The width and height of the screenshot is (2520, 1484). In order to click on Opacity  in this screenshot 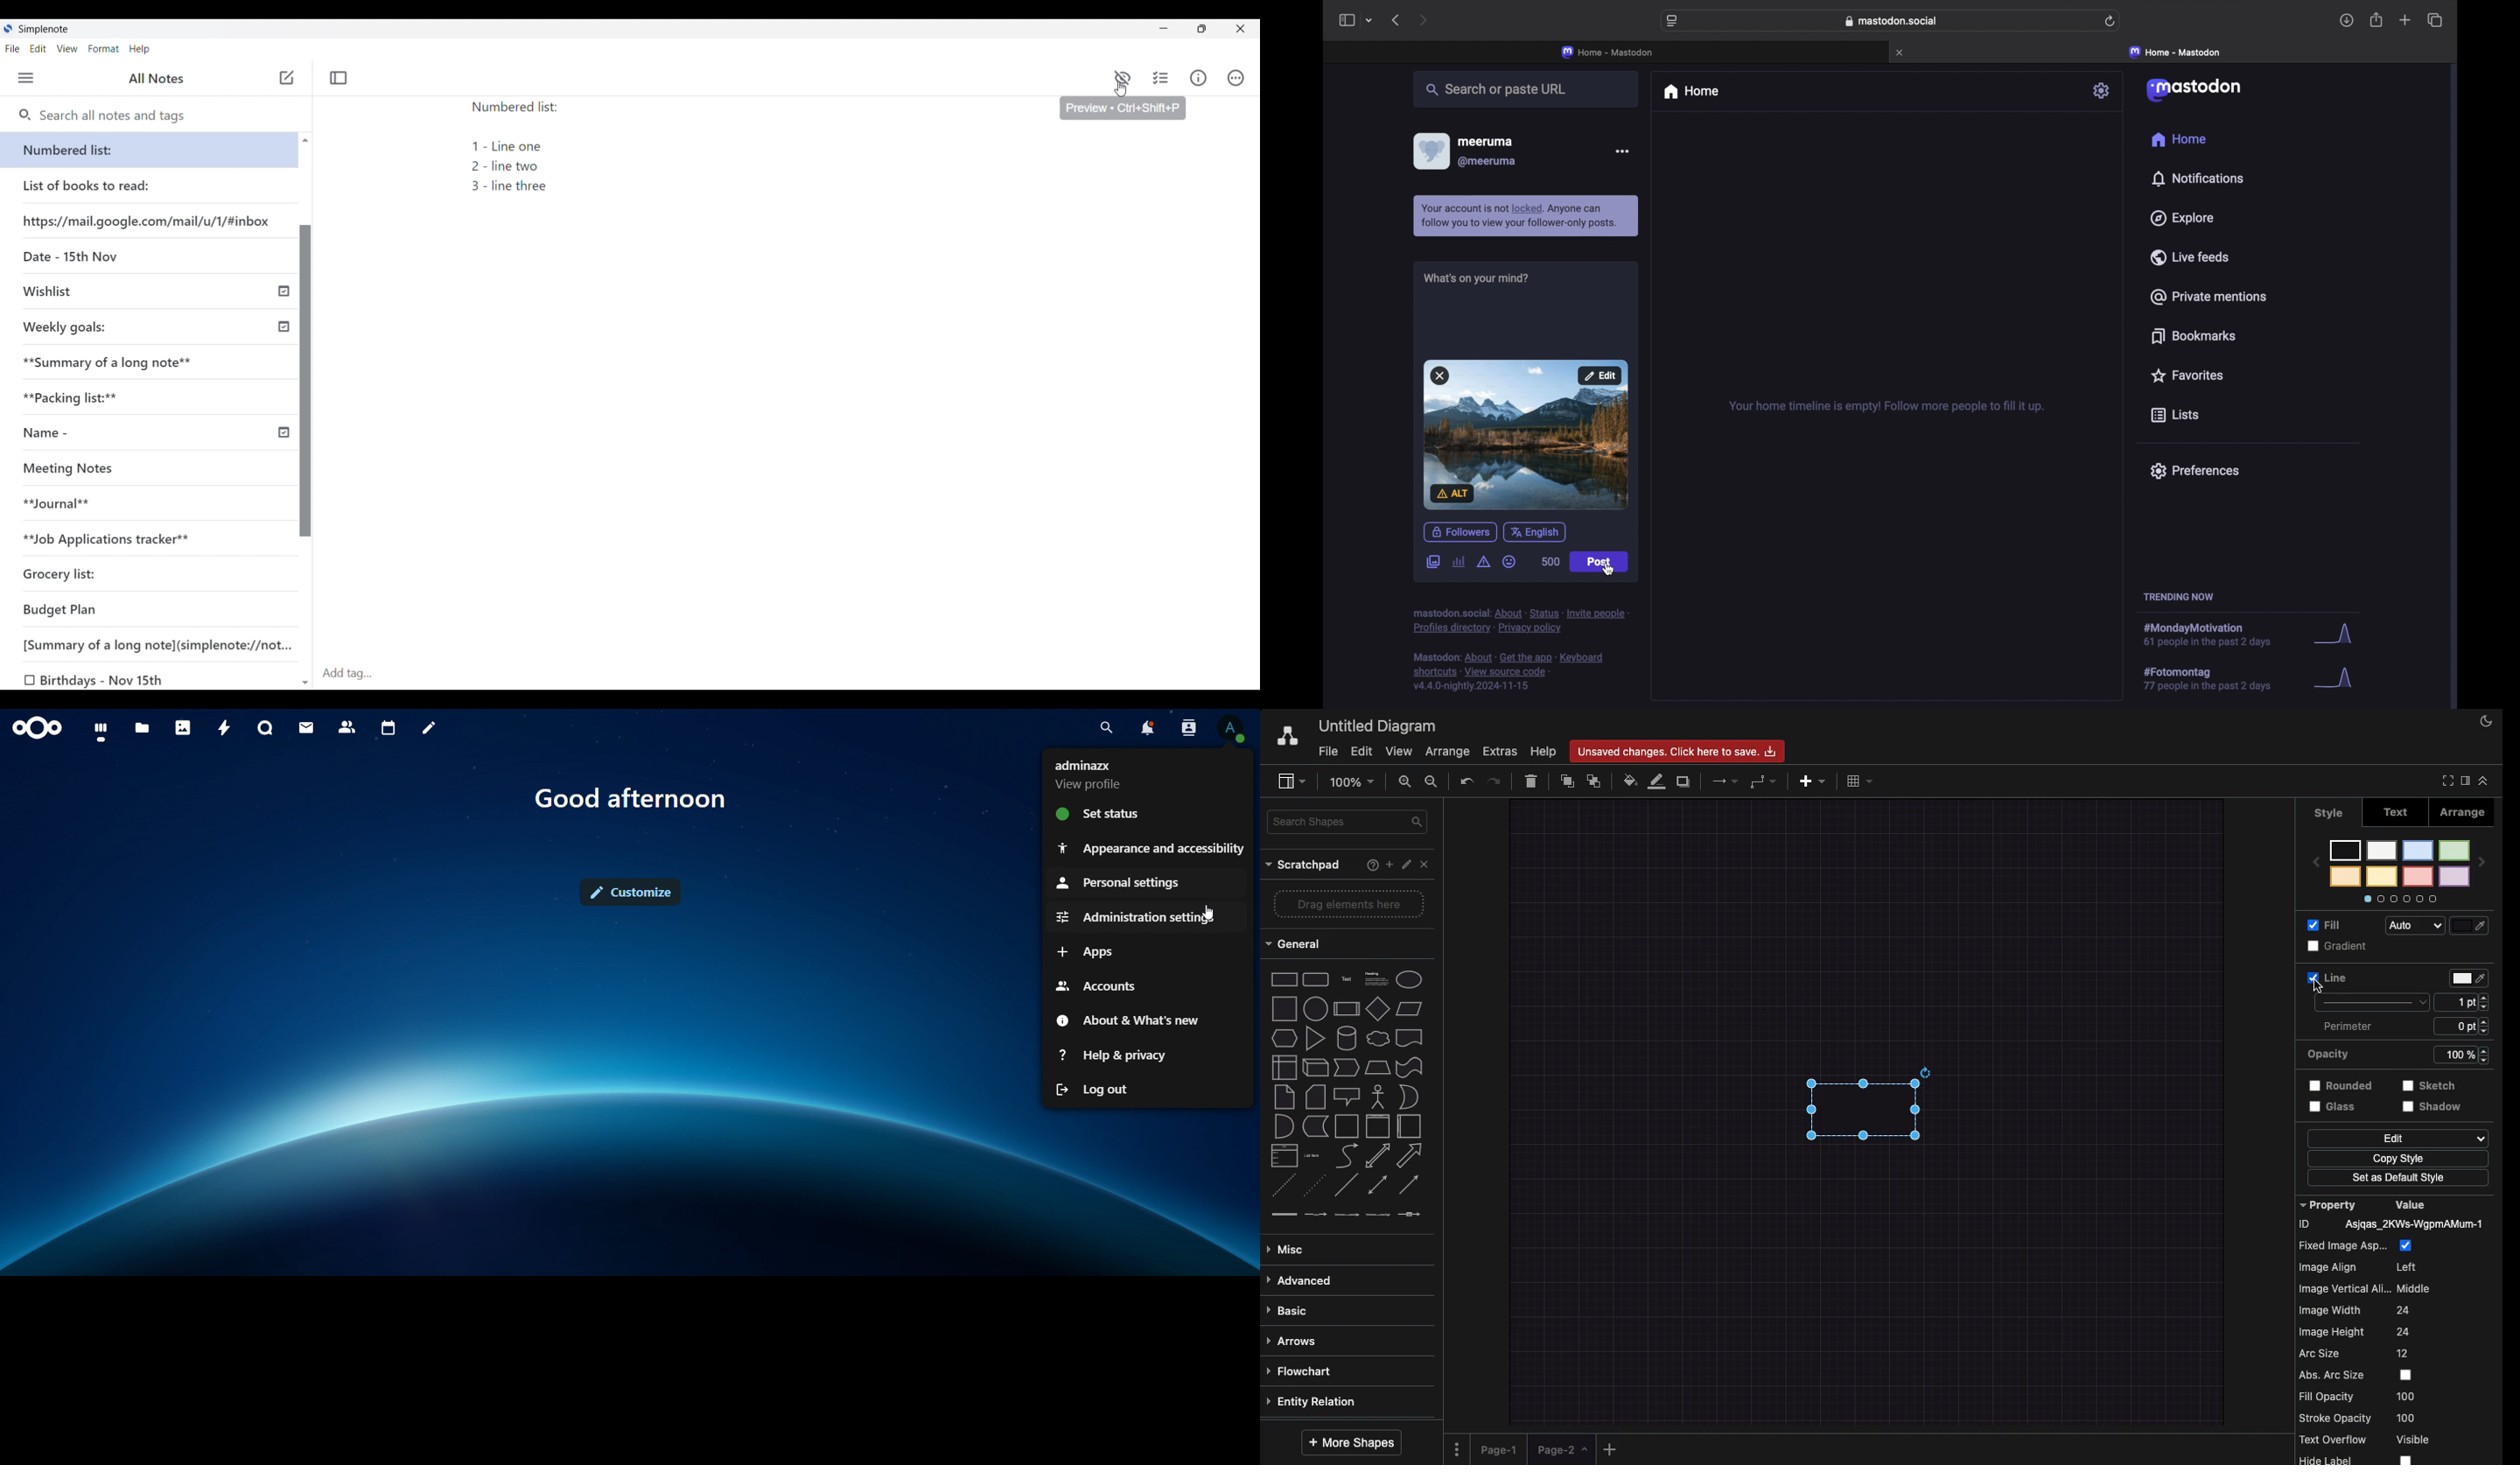, I will do `click(2403, 1053)`.